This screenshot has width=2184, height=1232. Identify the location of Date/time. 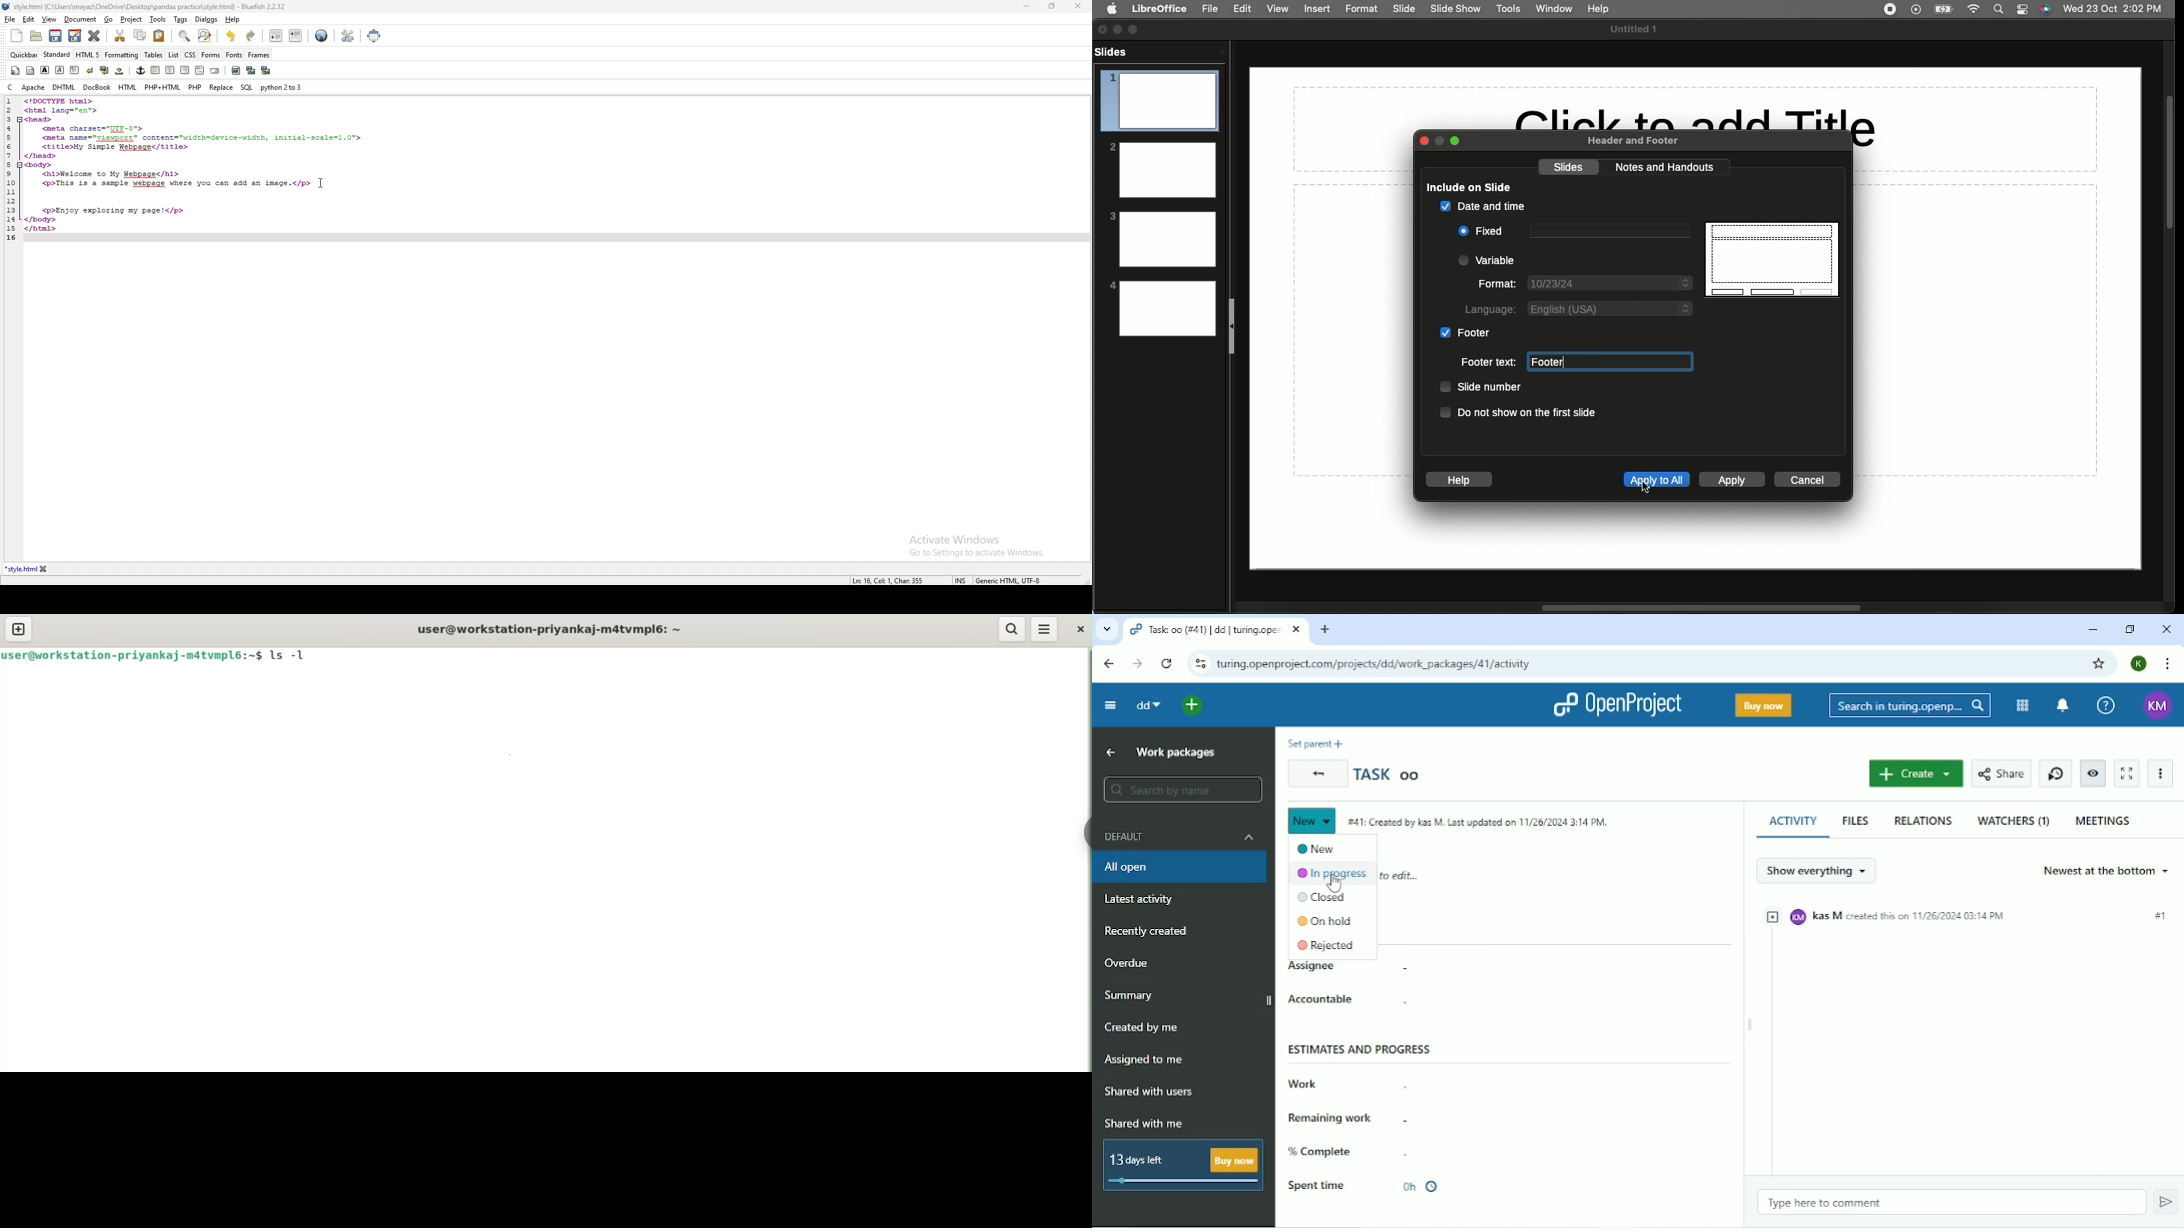
(2113, 8).